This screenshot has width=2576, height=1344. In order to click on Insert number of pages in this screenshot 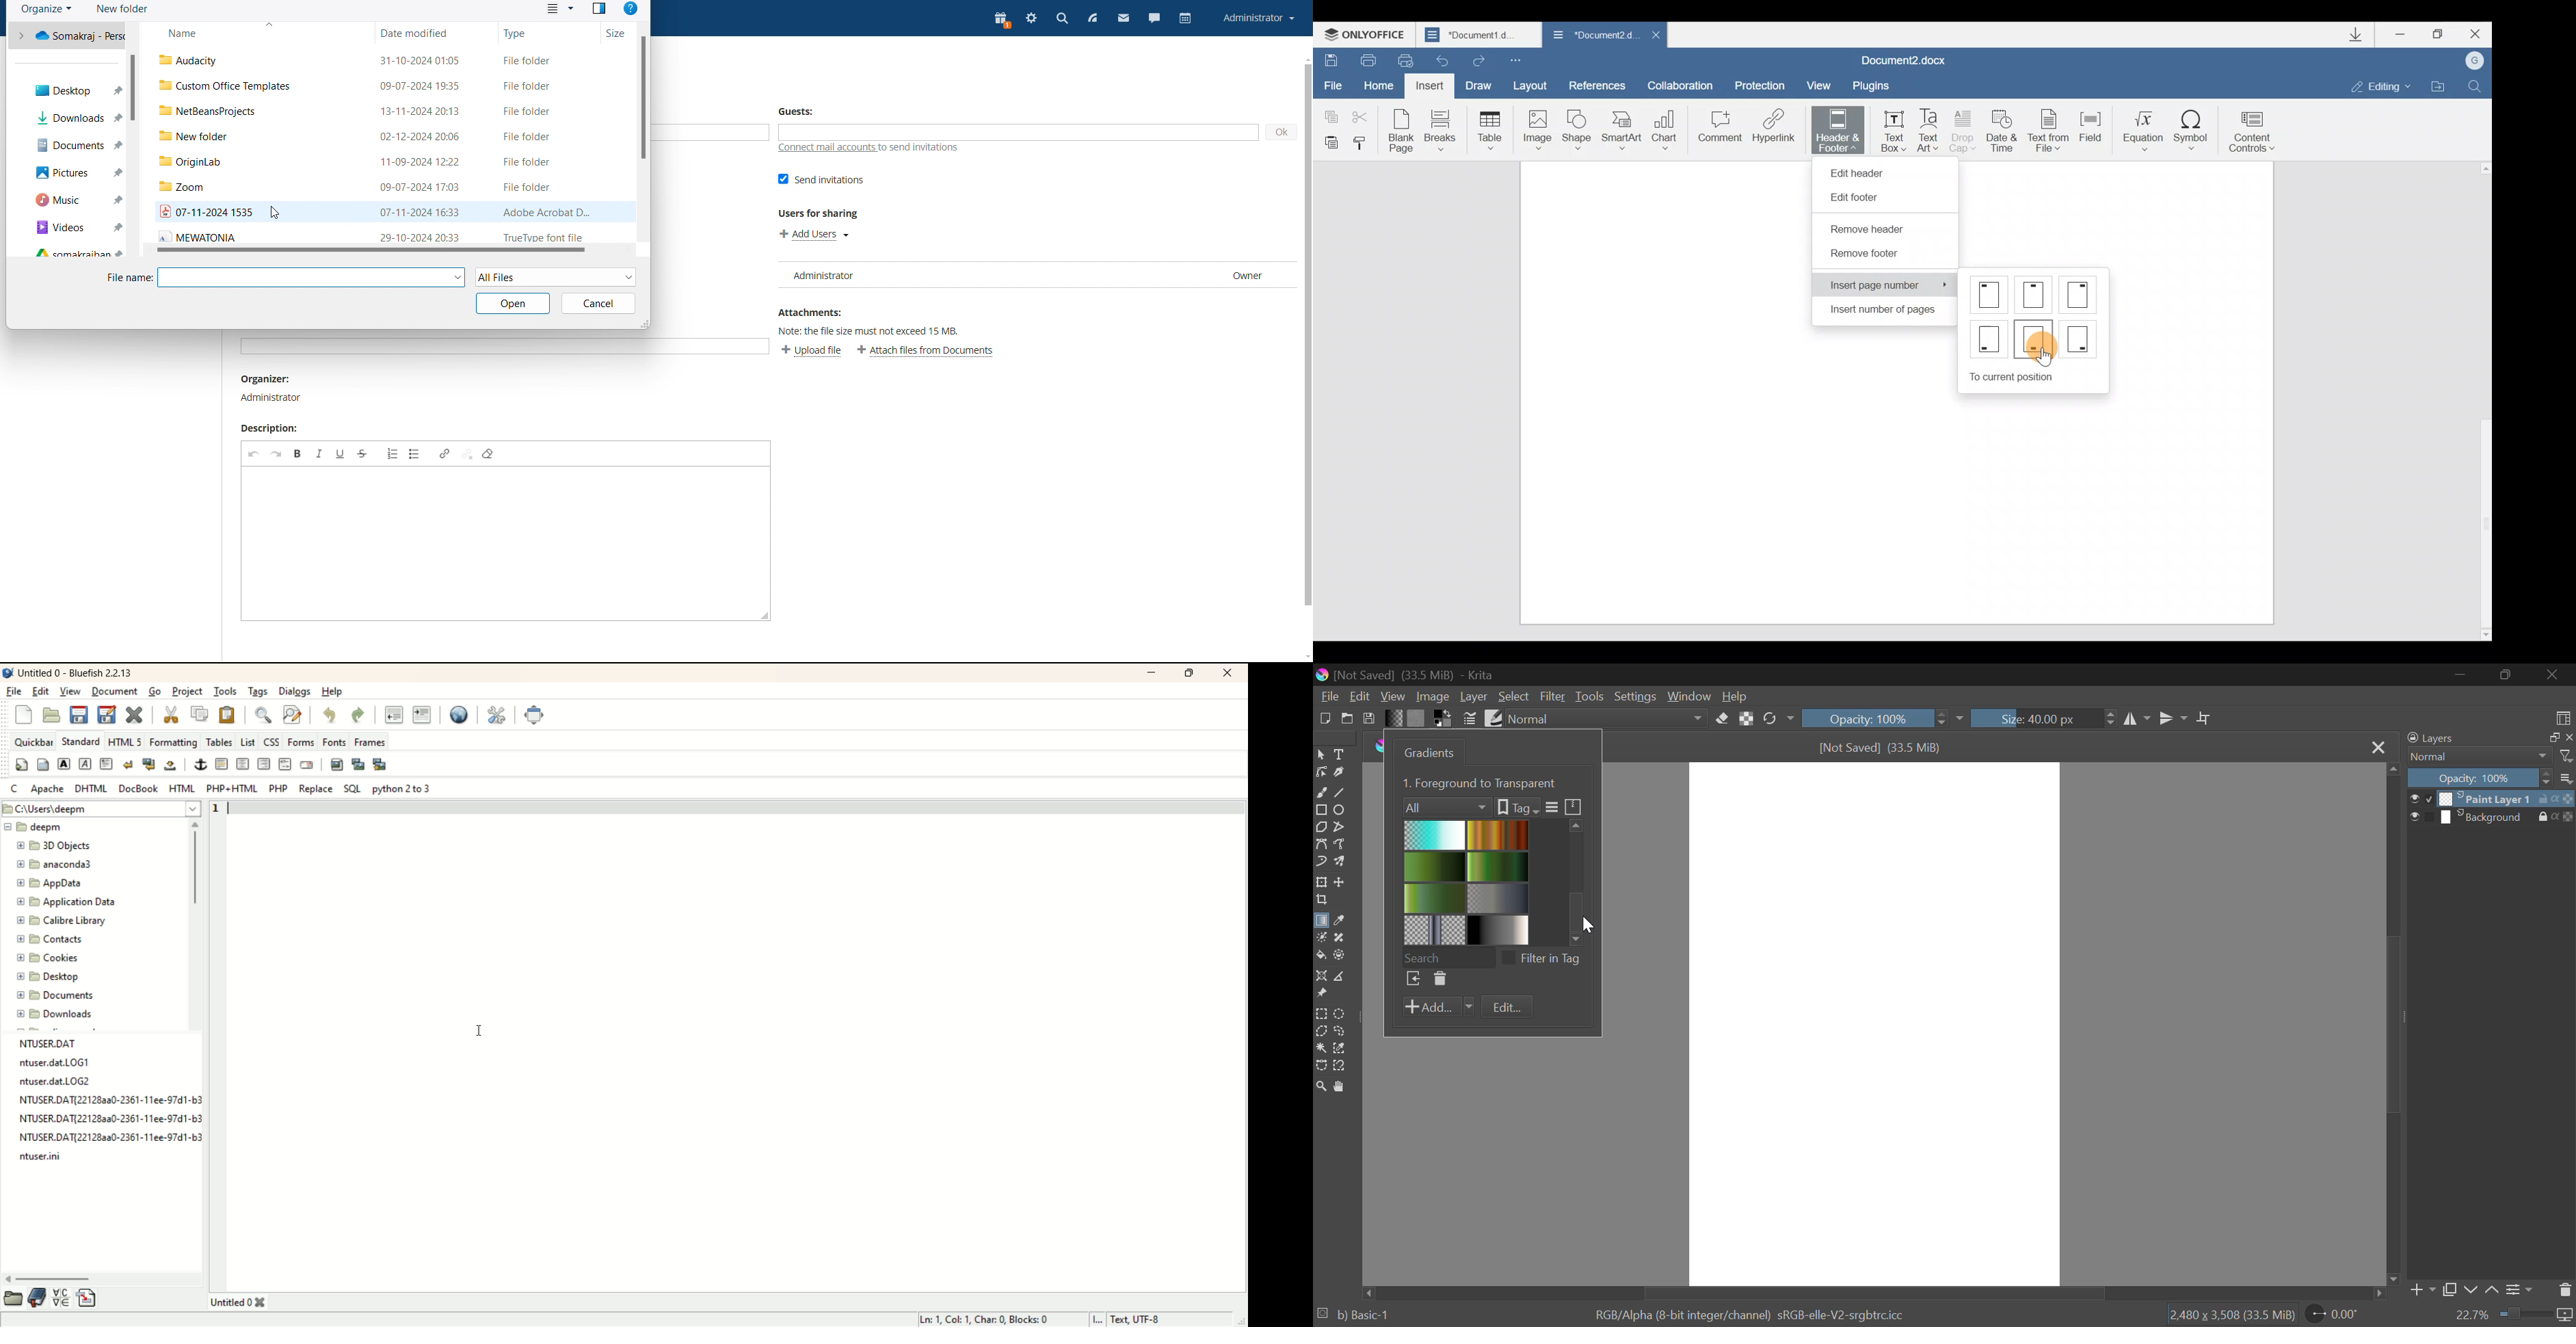, I will do `click(1880, 312)`.